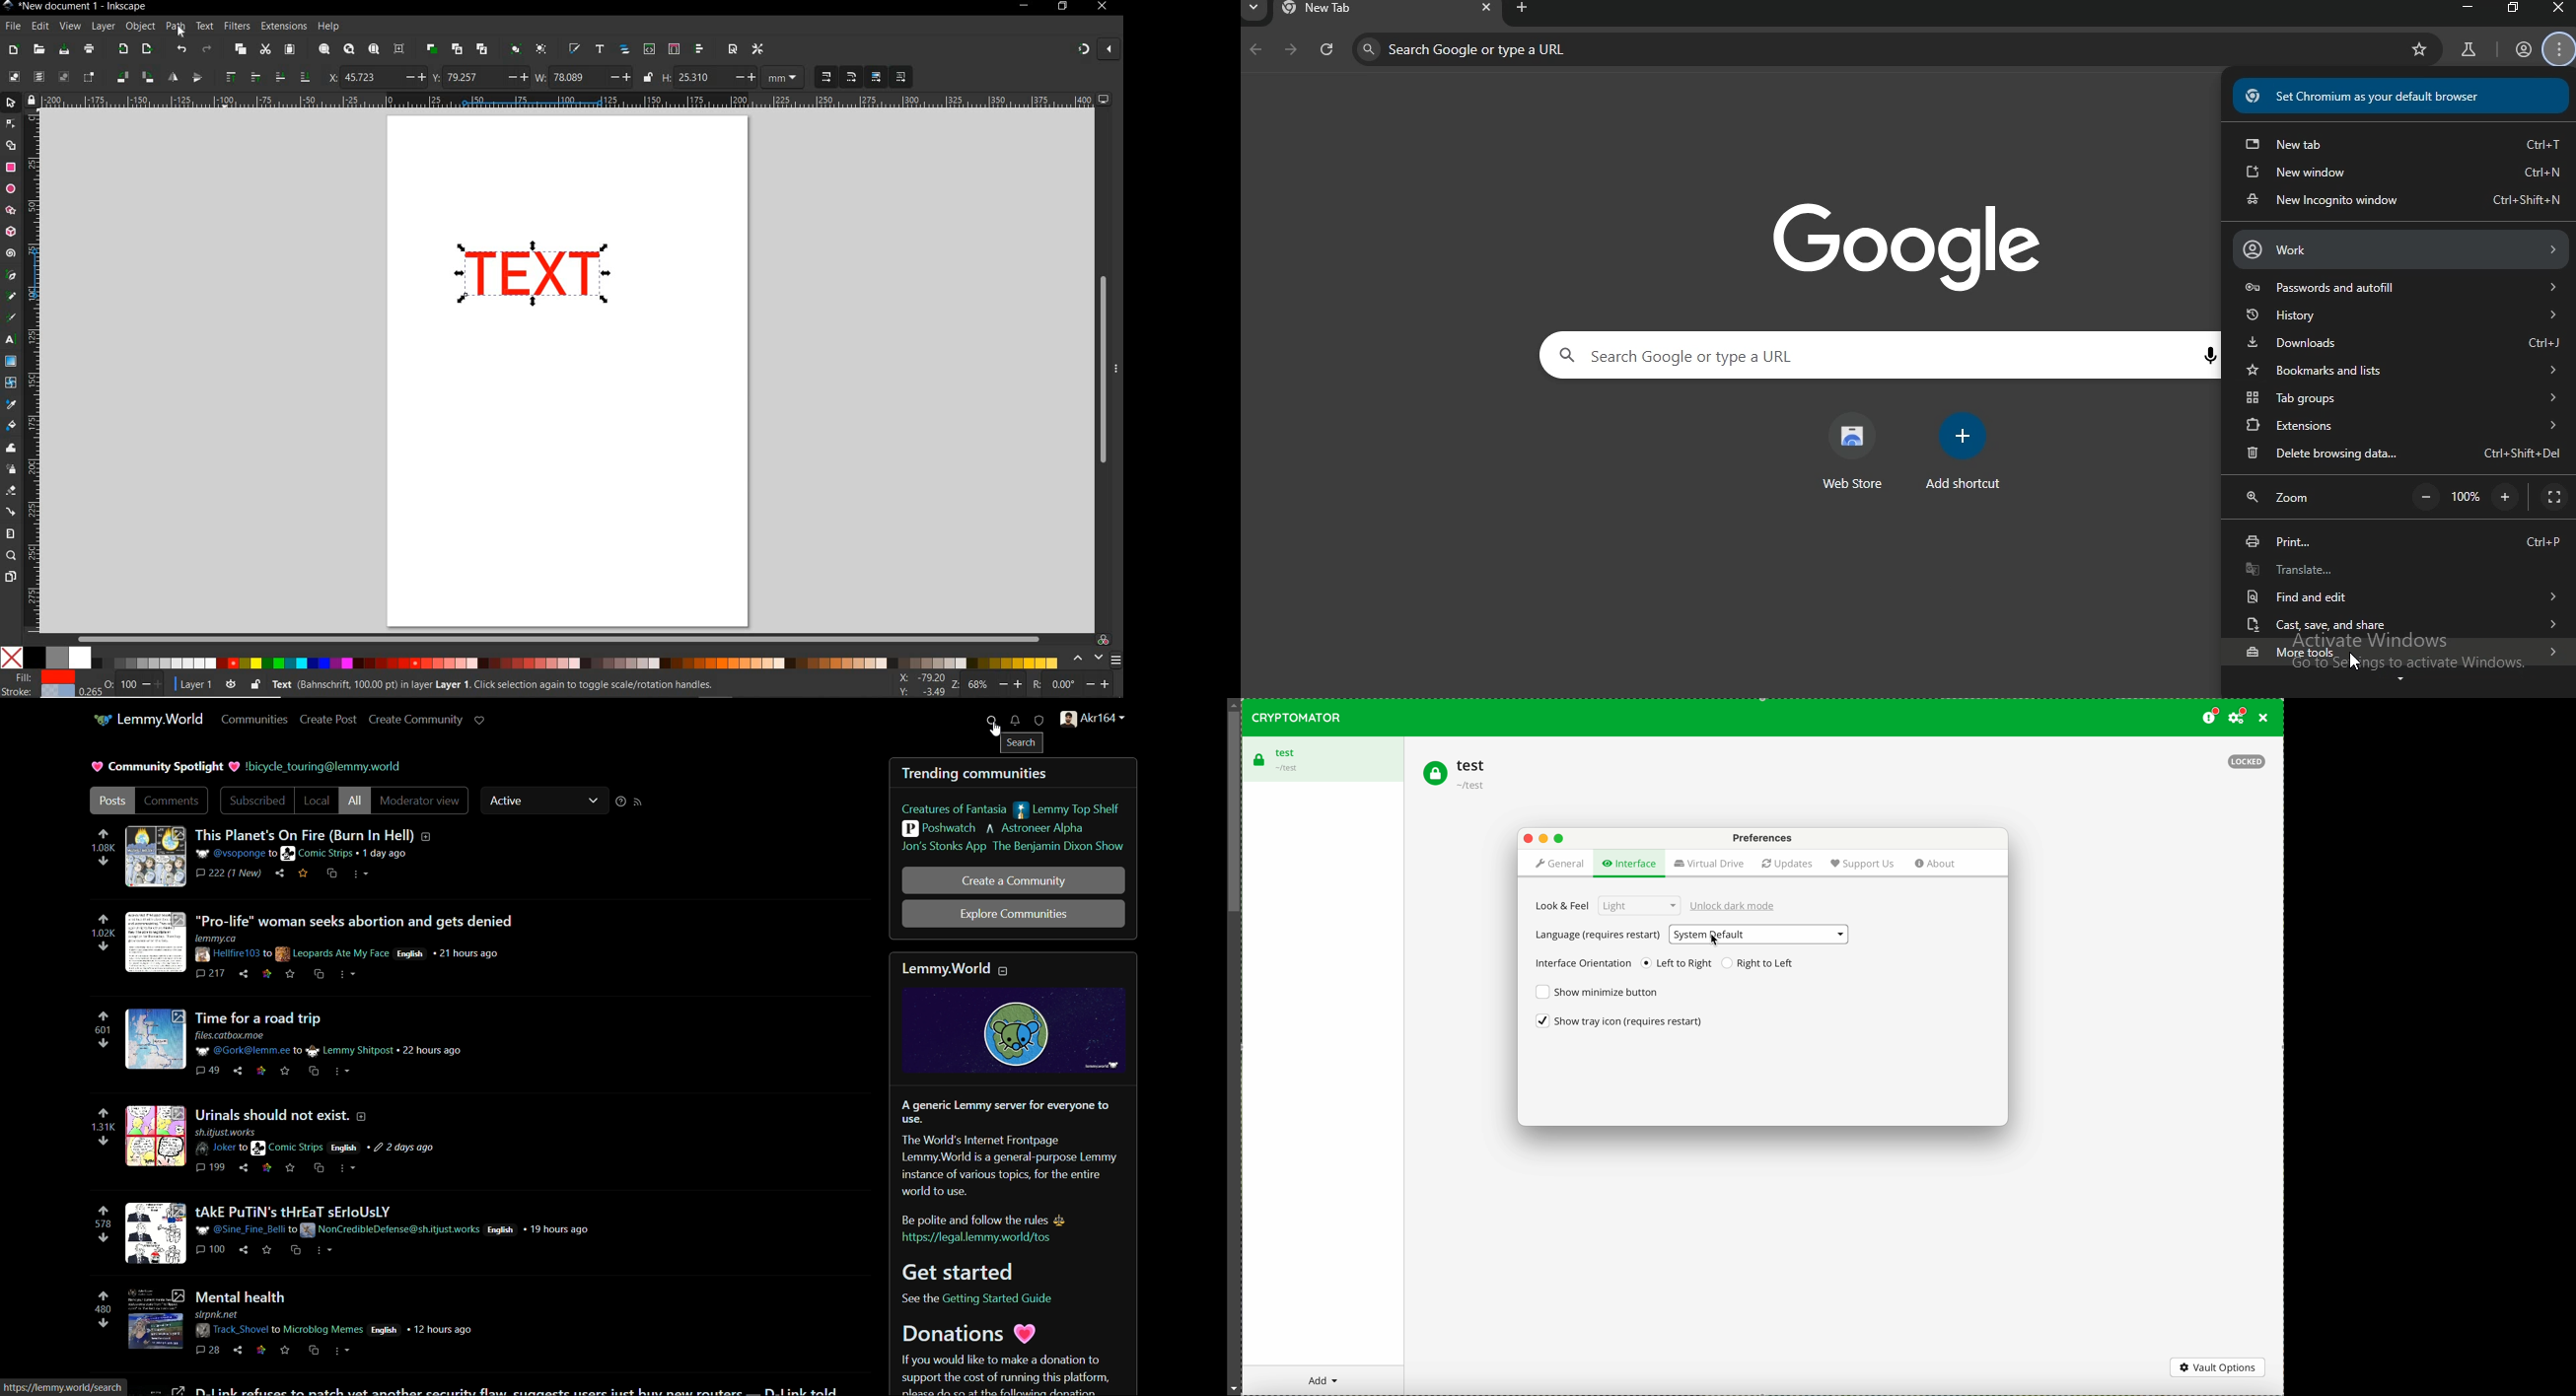  Describe the element at coordinates (954, 809) in the screenshot. I see `creature of fantasia` at that location.